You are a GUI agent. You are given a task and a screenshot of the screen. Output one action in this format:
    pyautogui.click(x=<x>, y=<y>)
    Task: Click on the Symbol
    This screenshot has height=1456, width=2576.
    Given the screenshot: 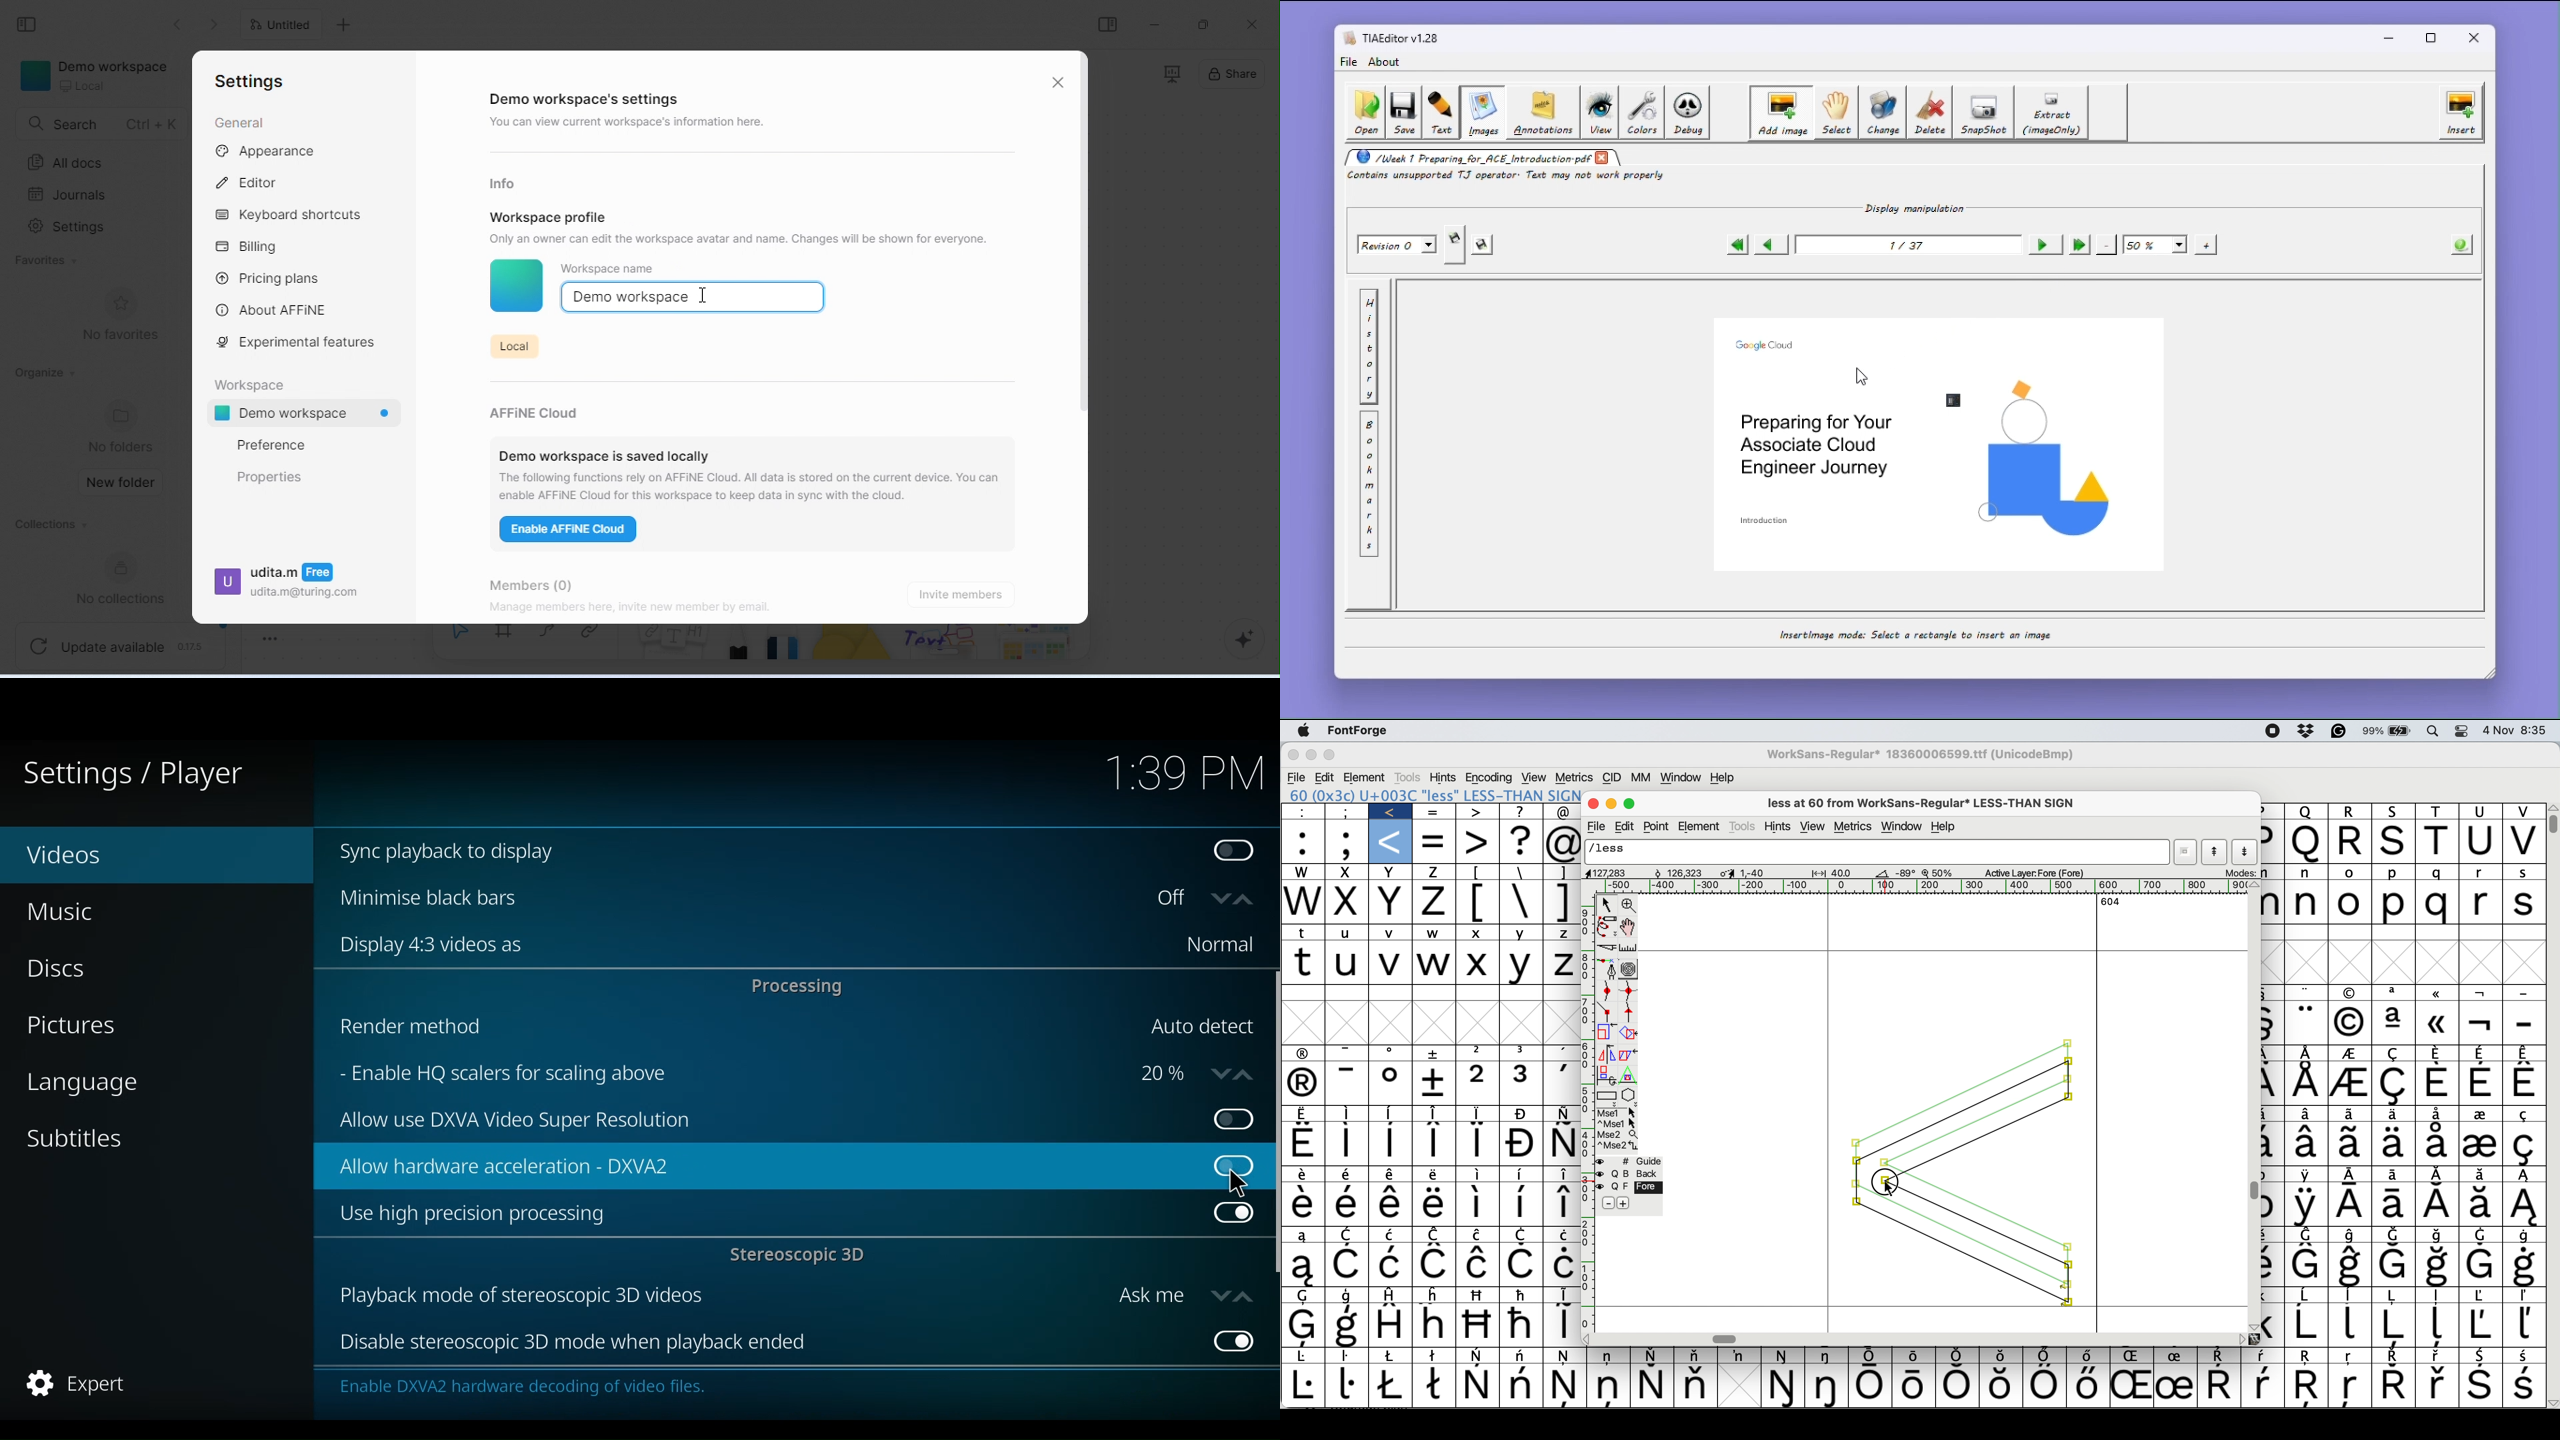 What is the action you would take?
    pyautogui.click(x=2437, y=992)
    